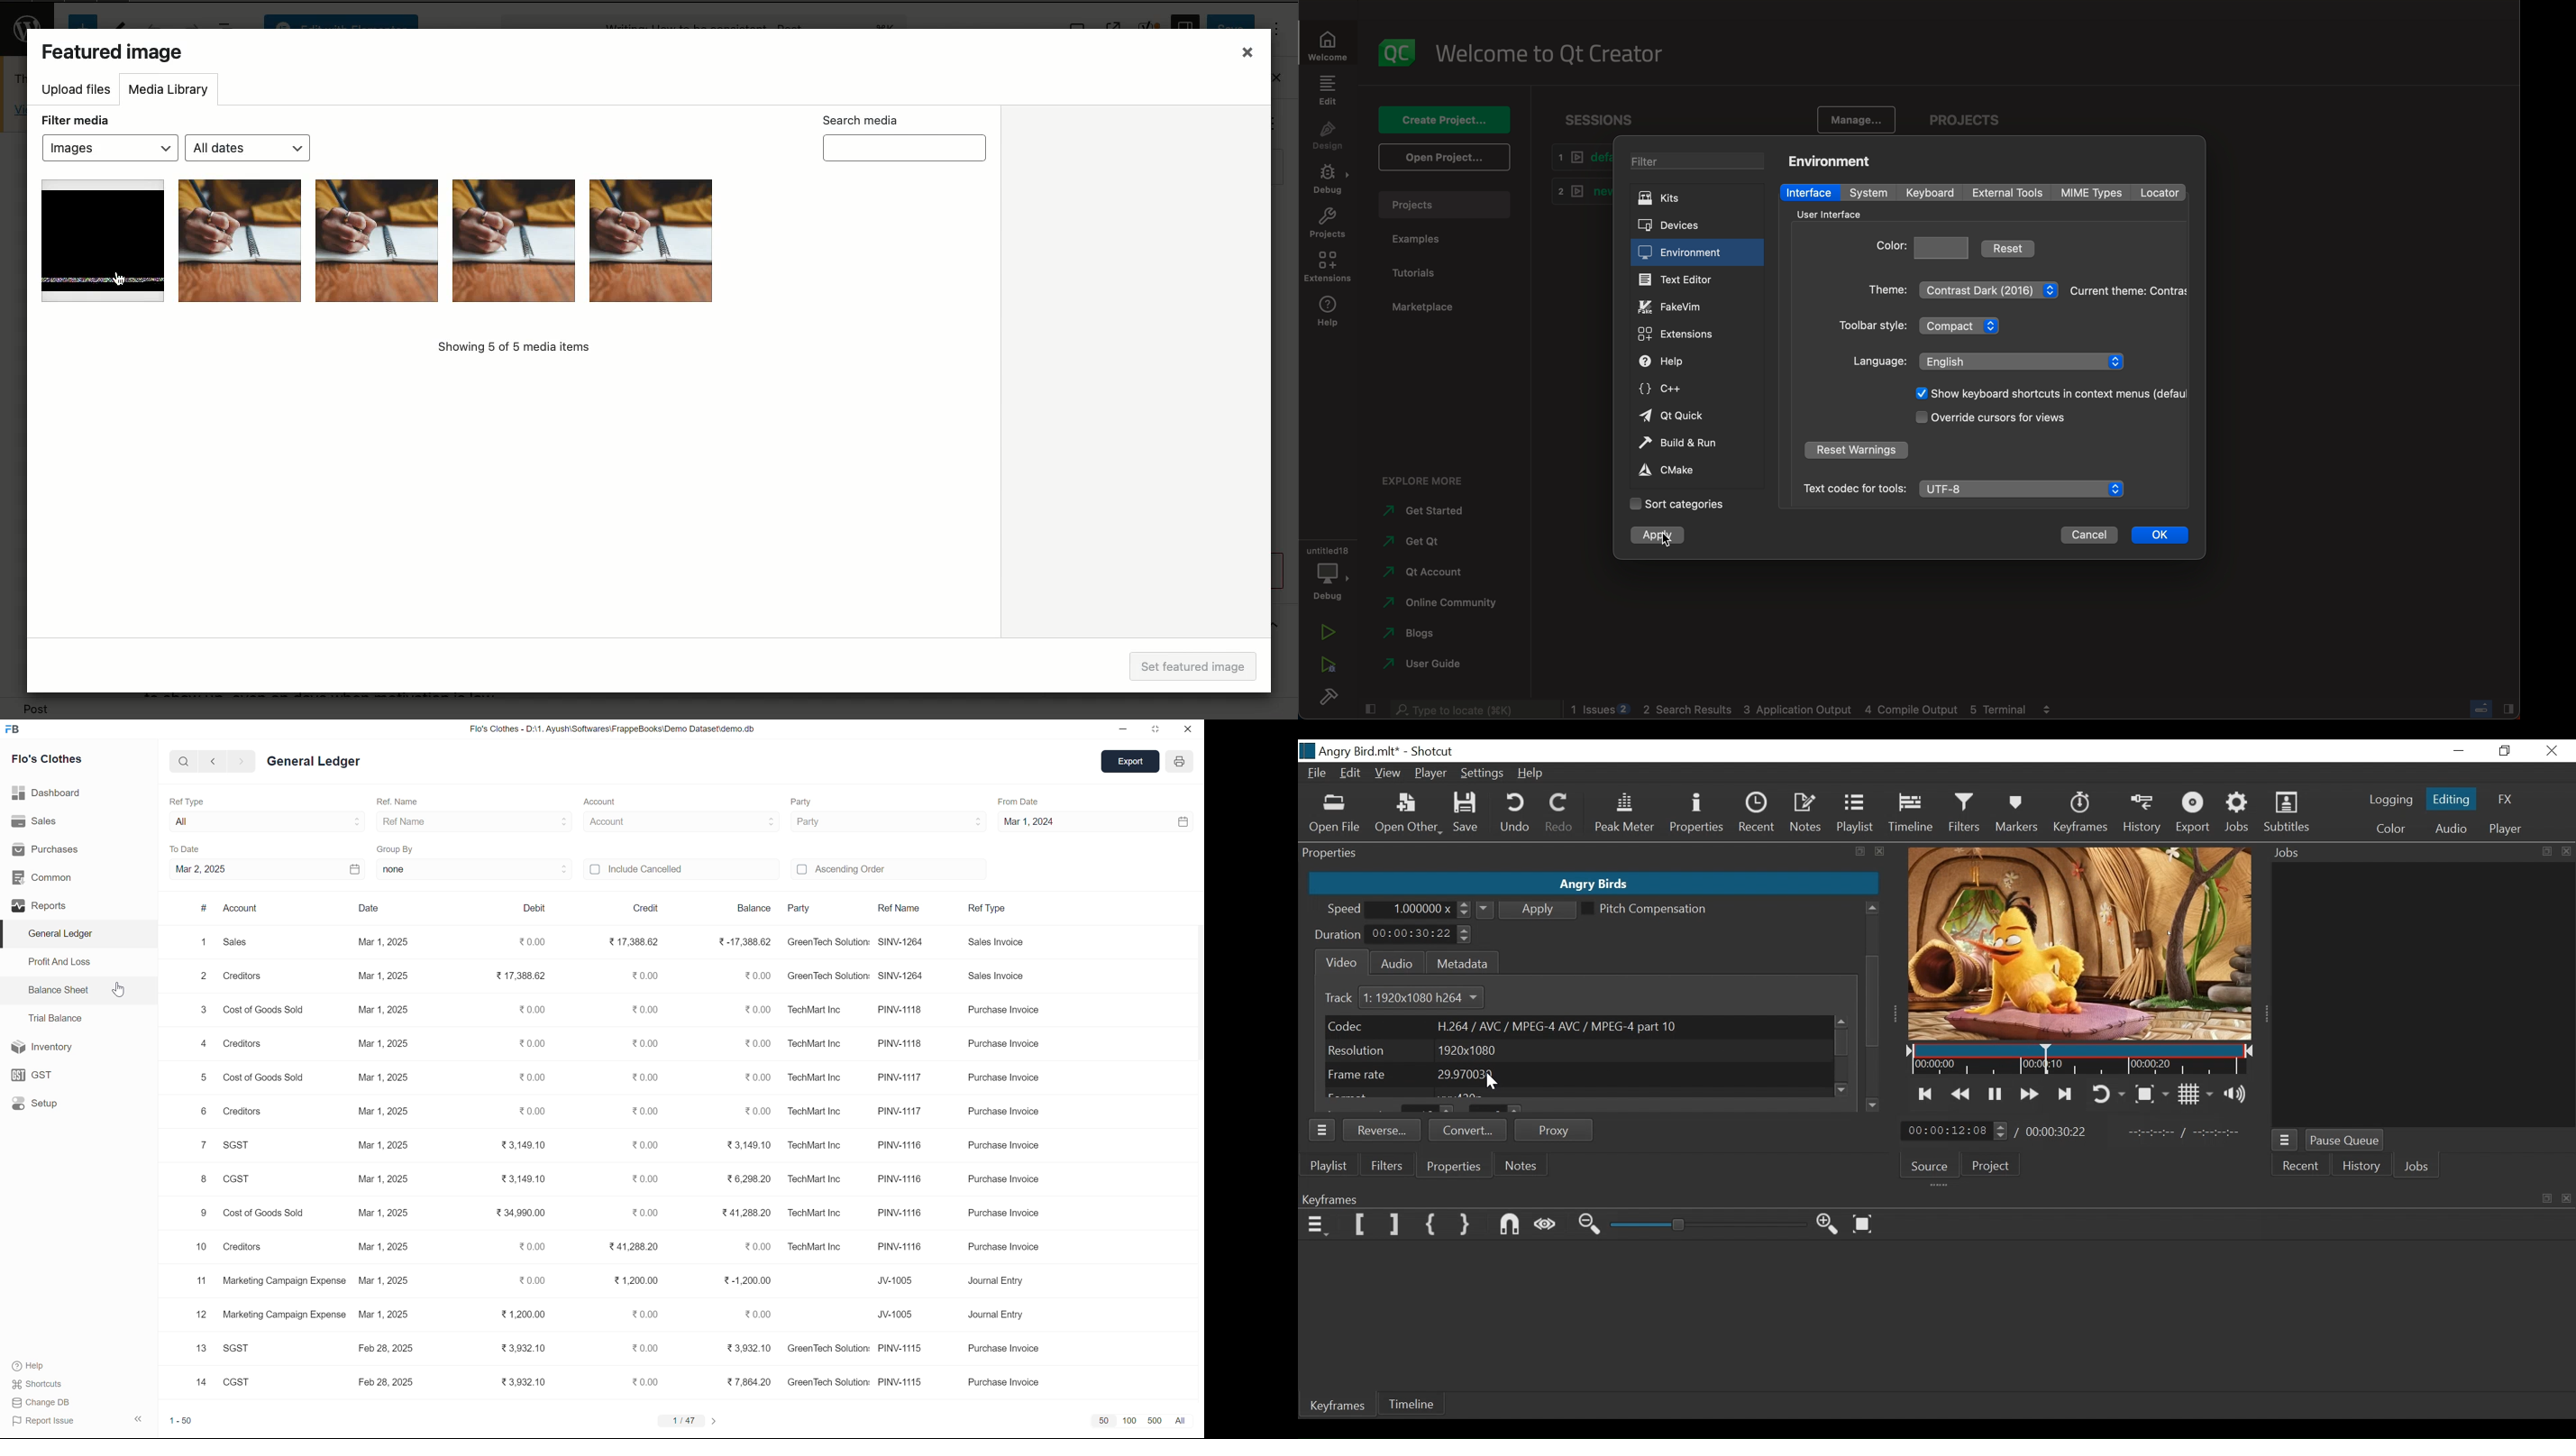 Image resolution: width=2576 pixels, height=1456 pixels. I want to click on Mar 1, 2025, so click(384, 1280).